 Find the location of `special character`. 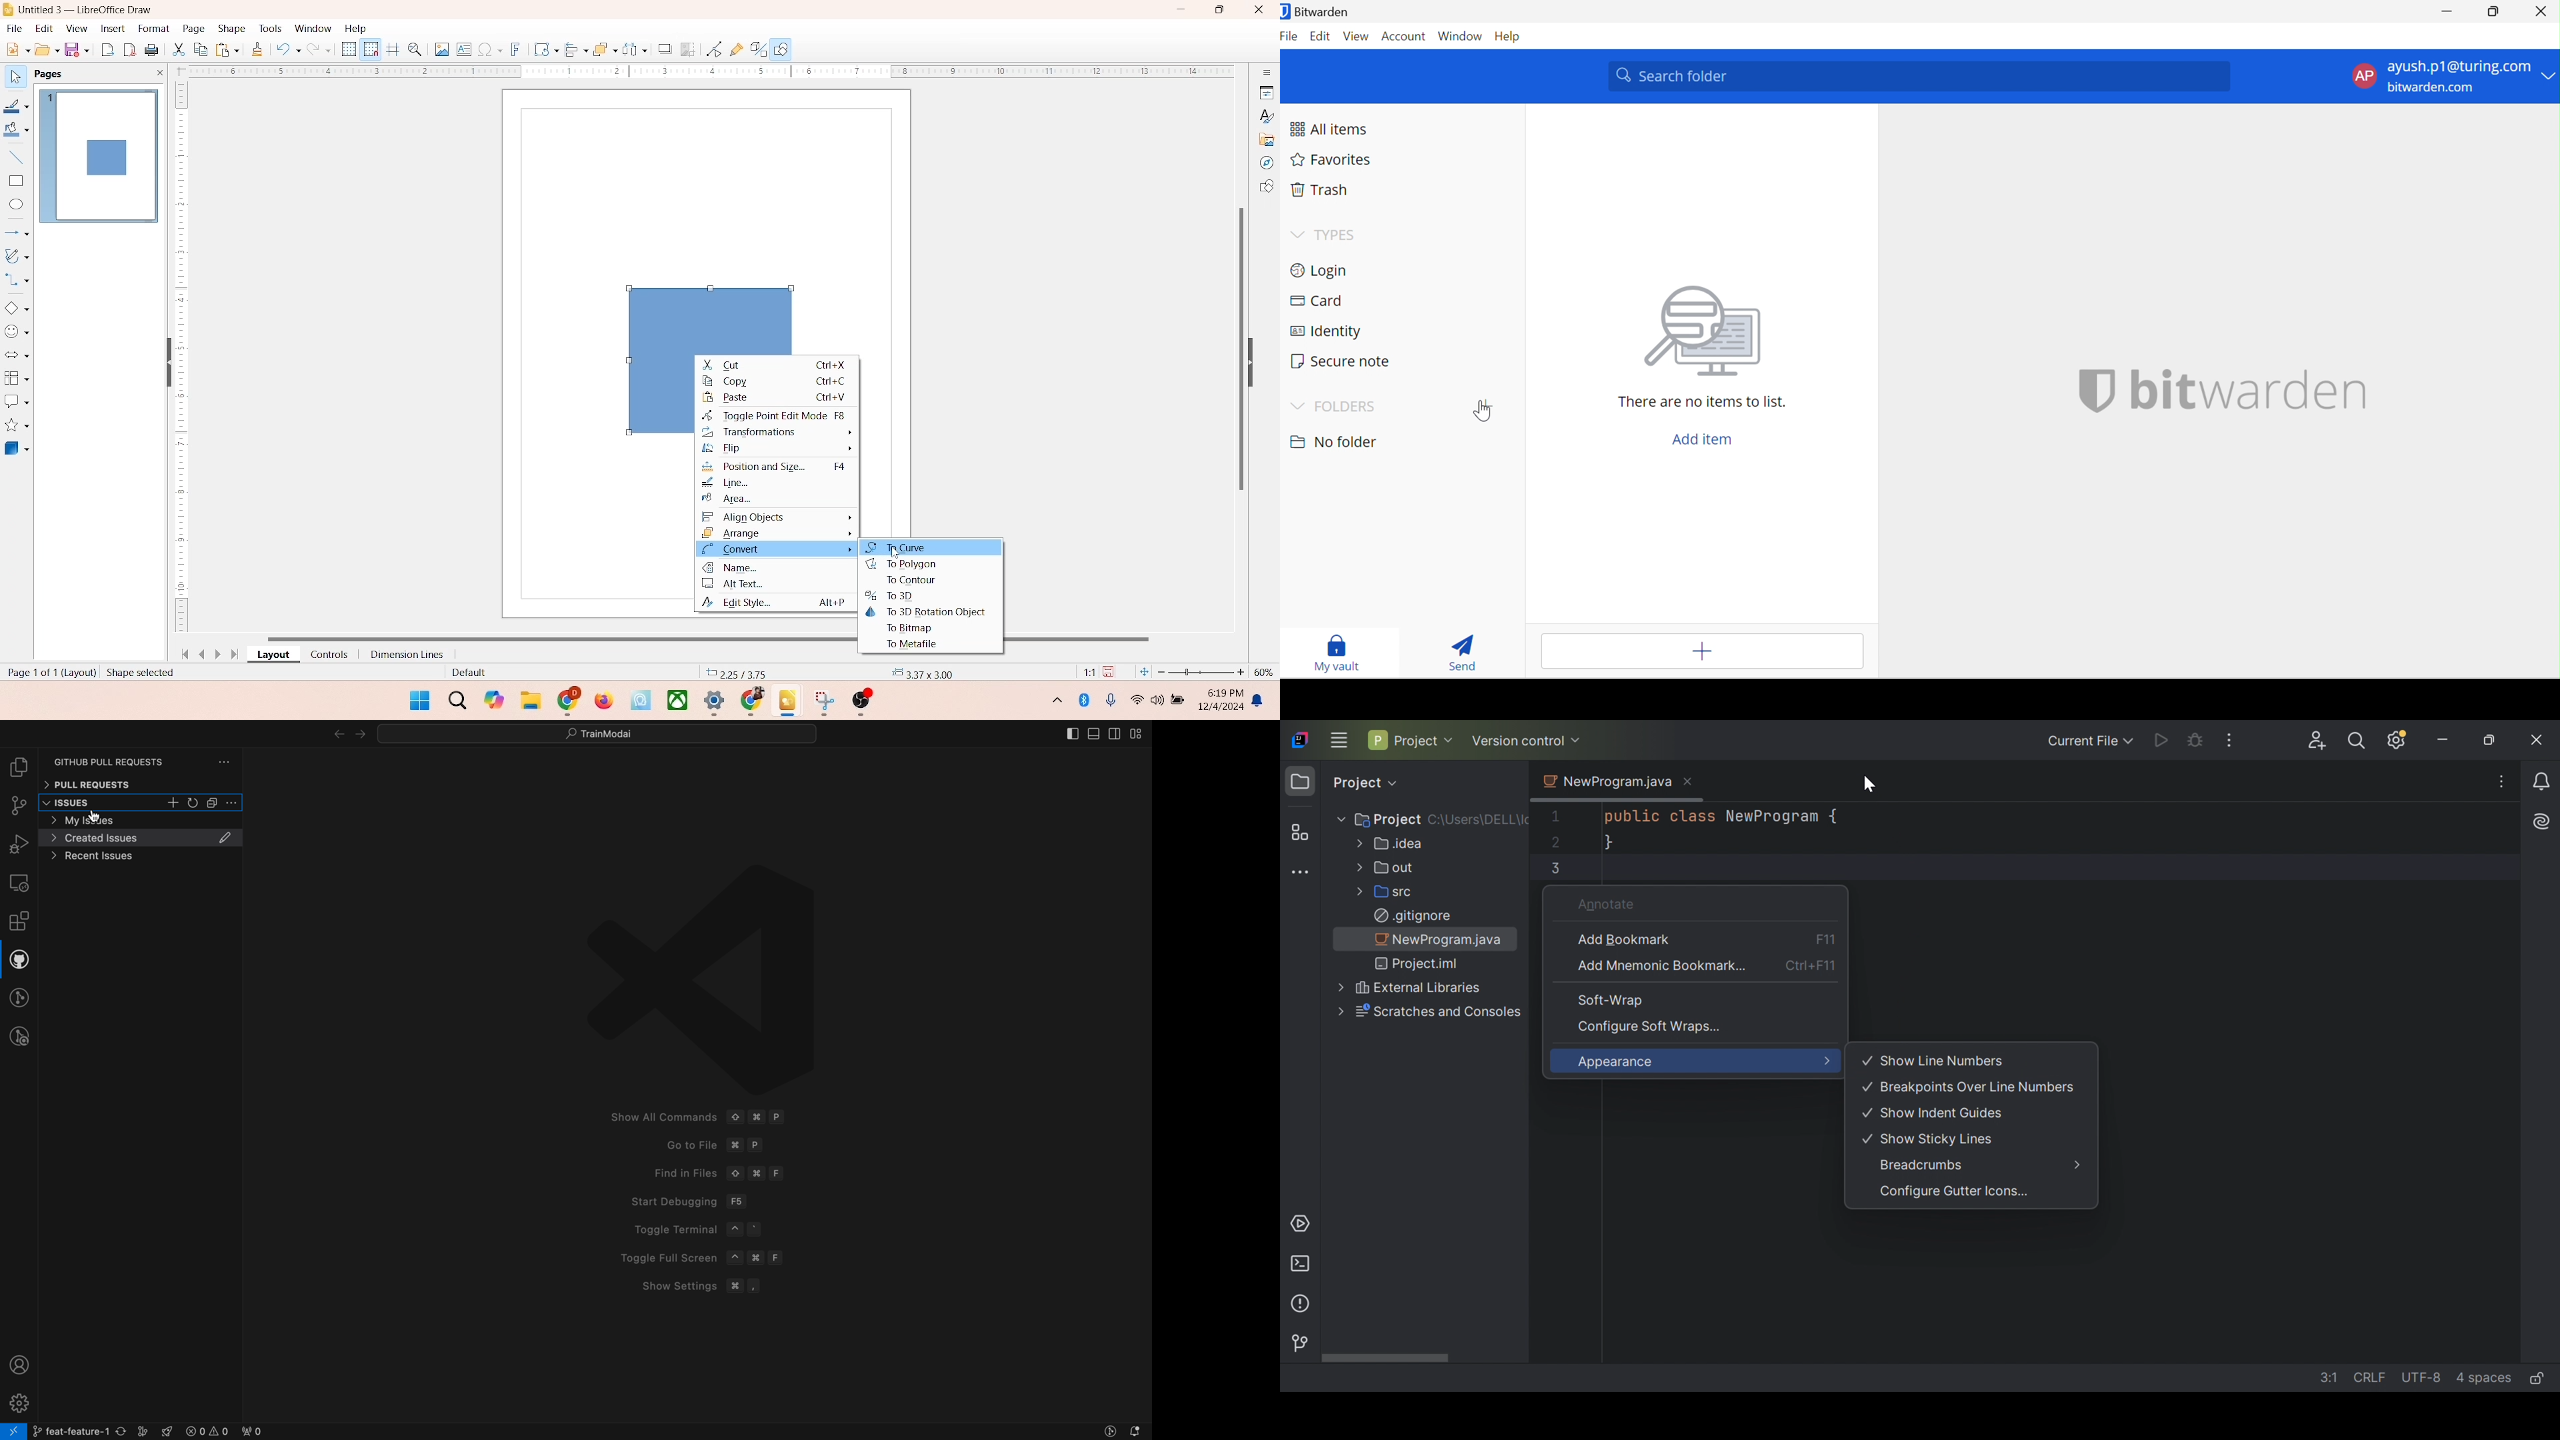

special character is located at coordinates (490, 49).